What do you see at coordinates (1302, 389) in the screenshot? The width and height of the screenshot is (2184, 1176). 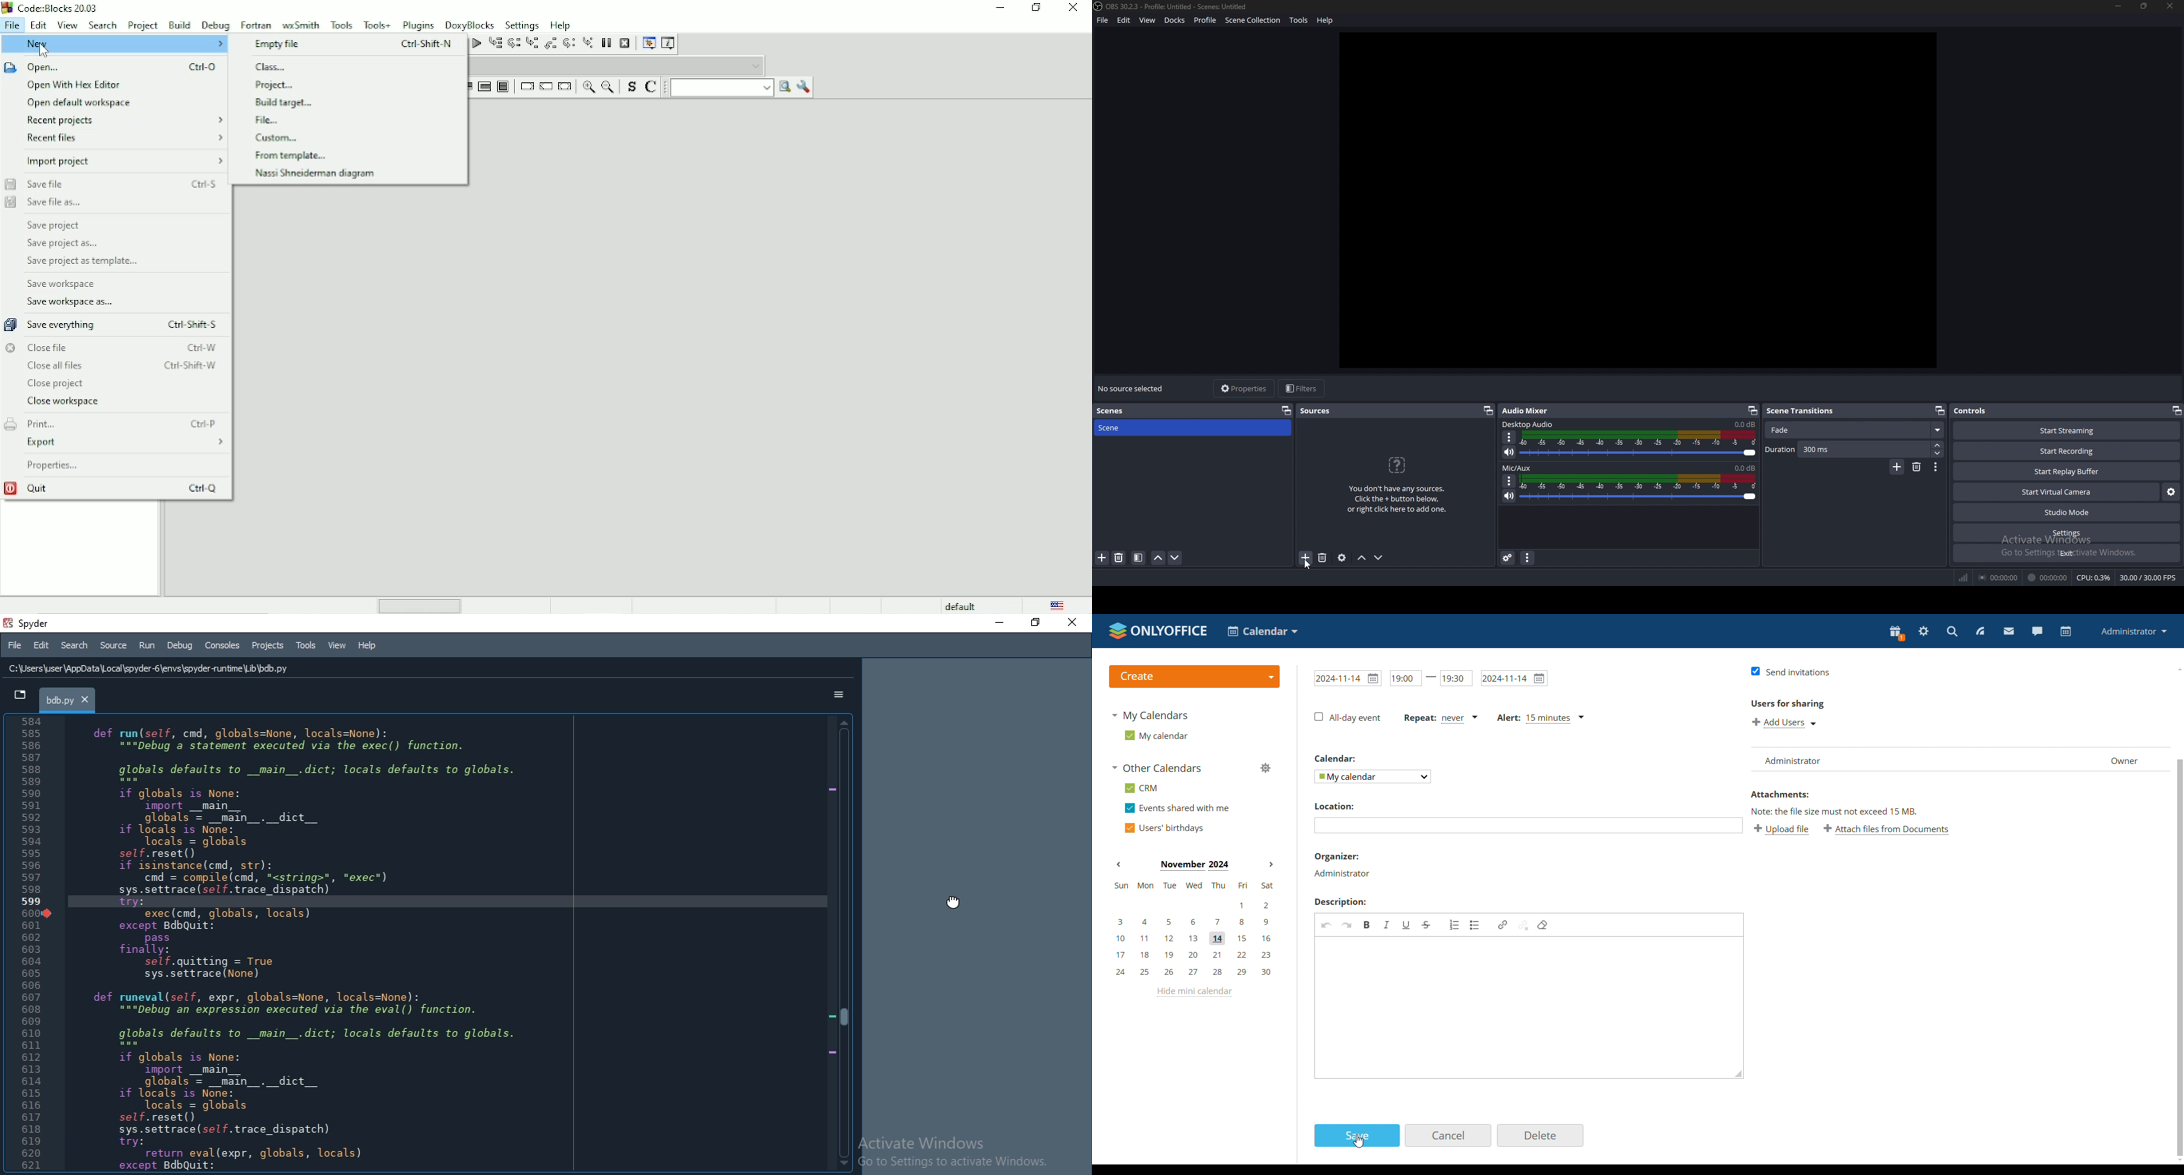 I see `filters` at bounding box center [1302, 389].